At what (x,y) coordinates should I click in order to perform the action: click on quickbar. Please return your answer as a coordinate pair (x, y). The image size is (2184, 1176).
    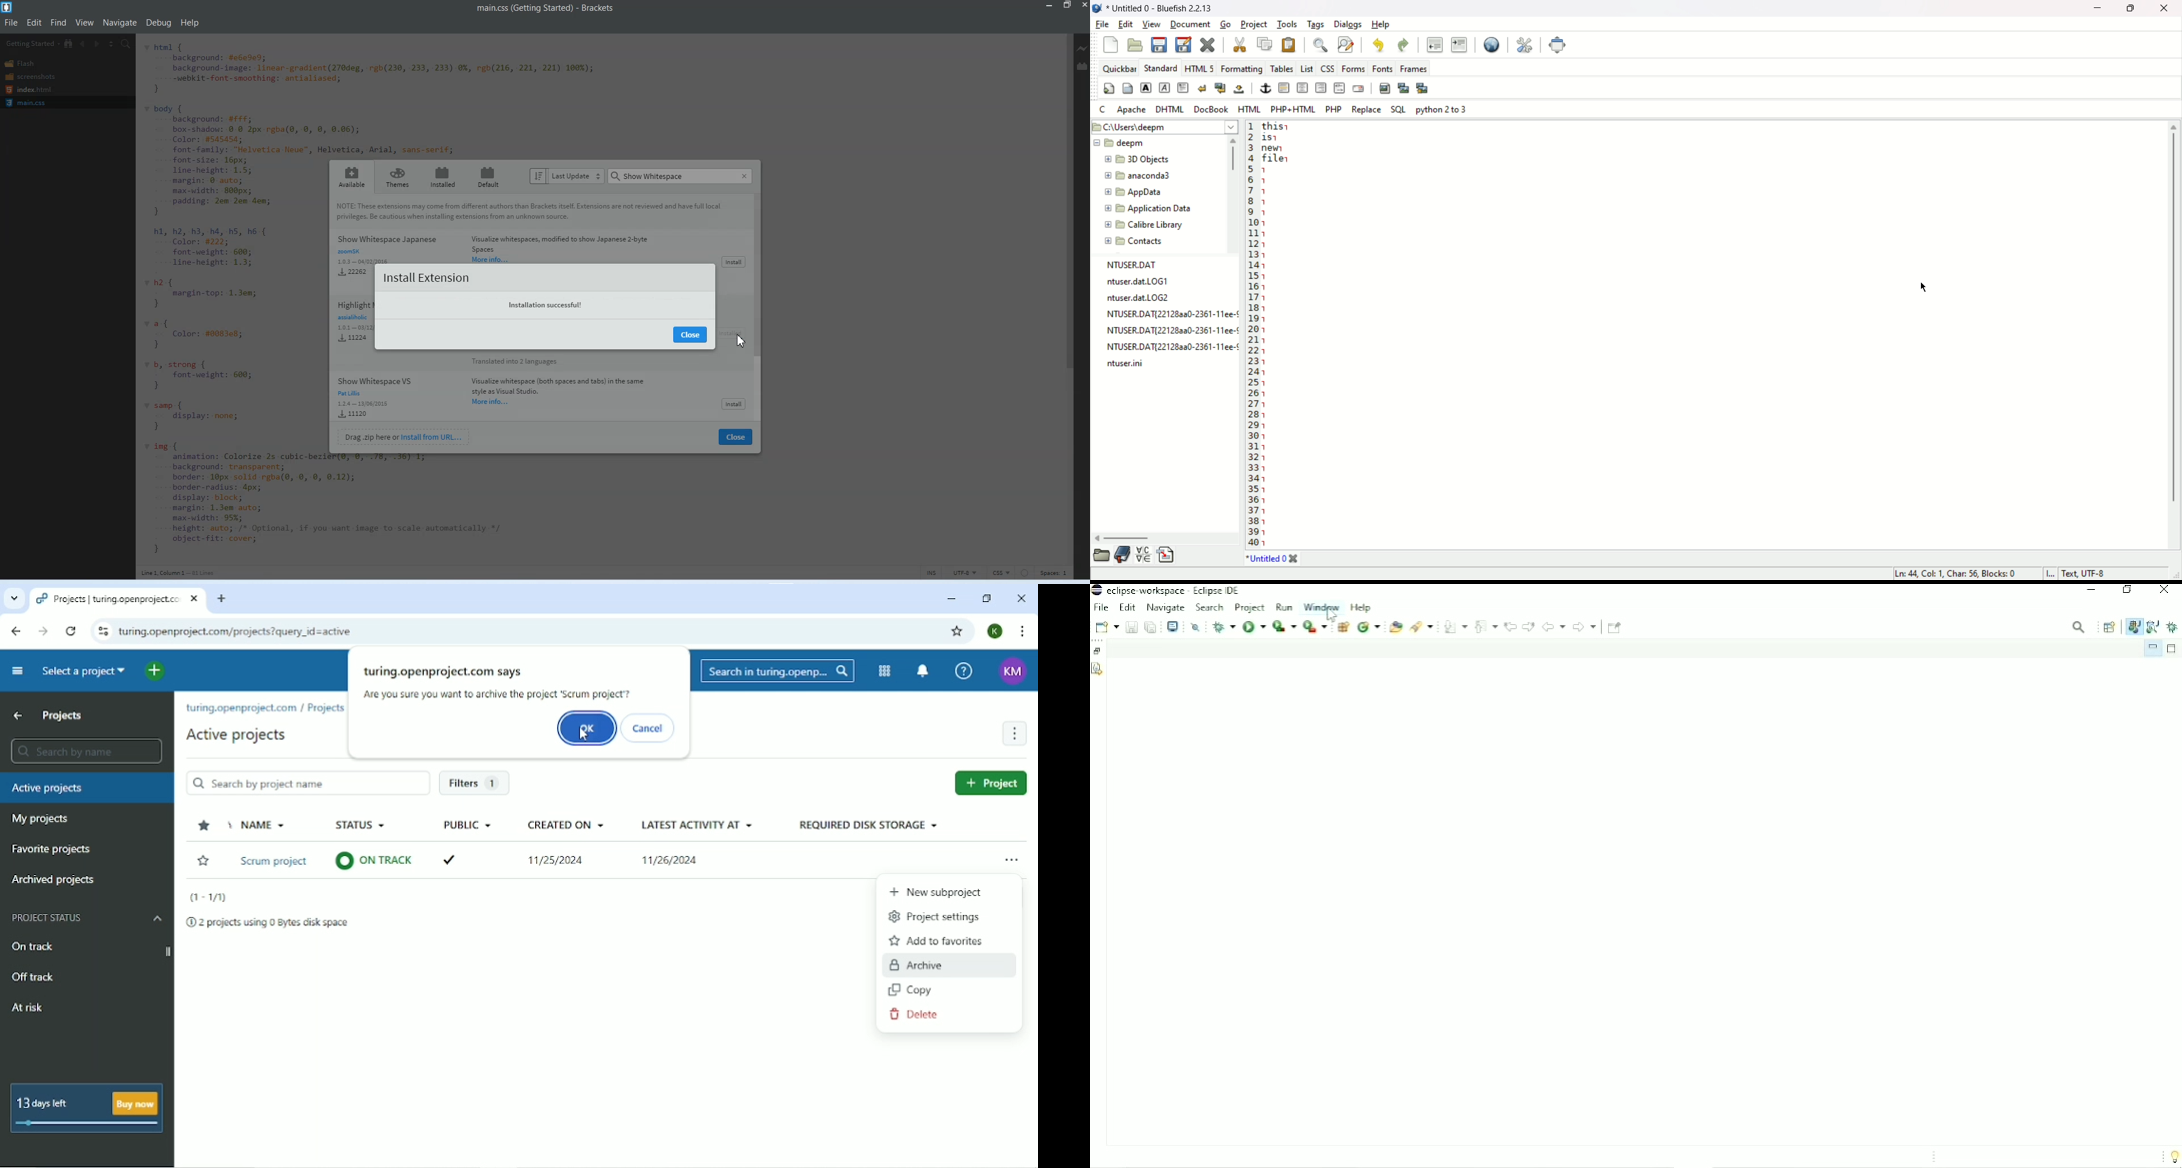
    Looking at the image, I should click on (1119, 68).